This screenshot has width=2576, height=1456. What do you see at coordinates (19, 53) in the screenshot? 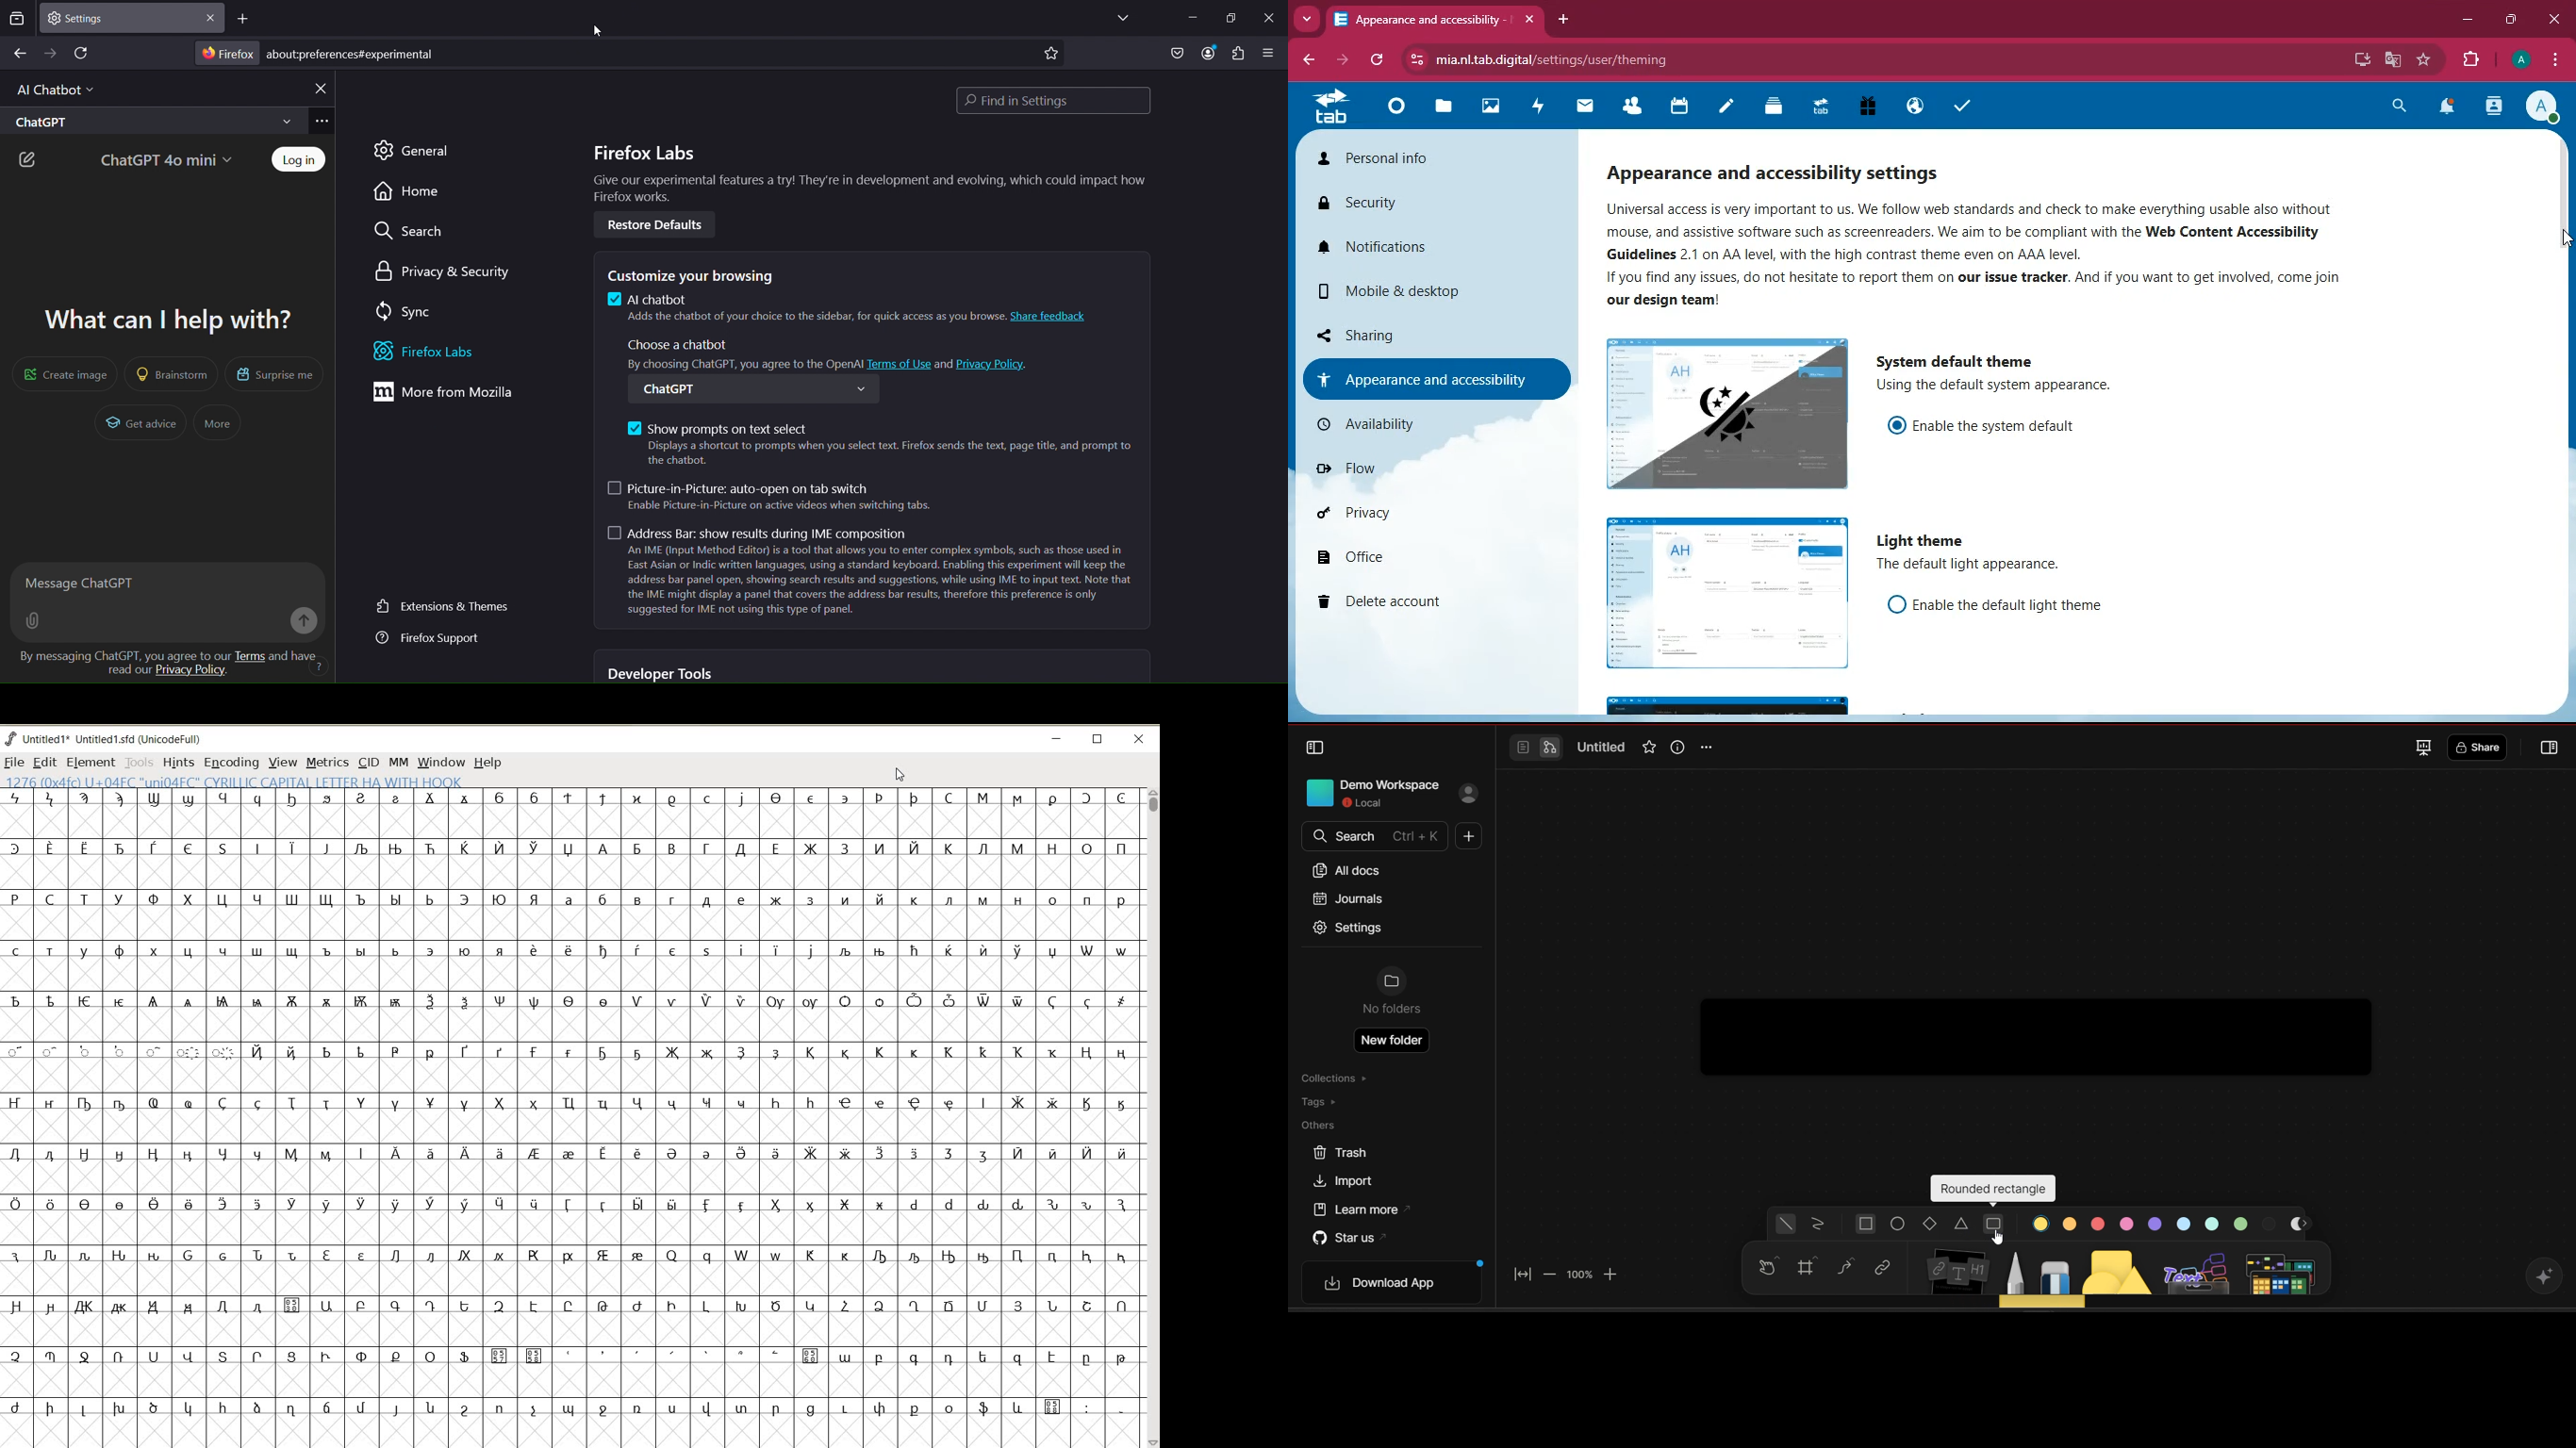
I see `go back one page` at bounding box center [19, 53].